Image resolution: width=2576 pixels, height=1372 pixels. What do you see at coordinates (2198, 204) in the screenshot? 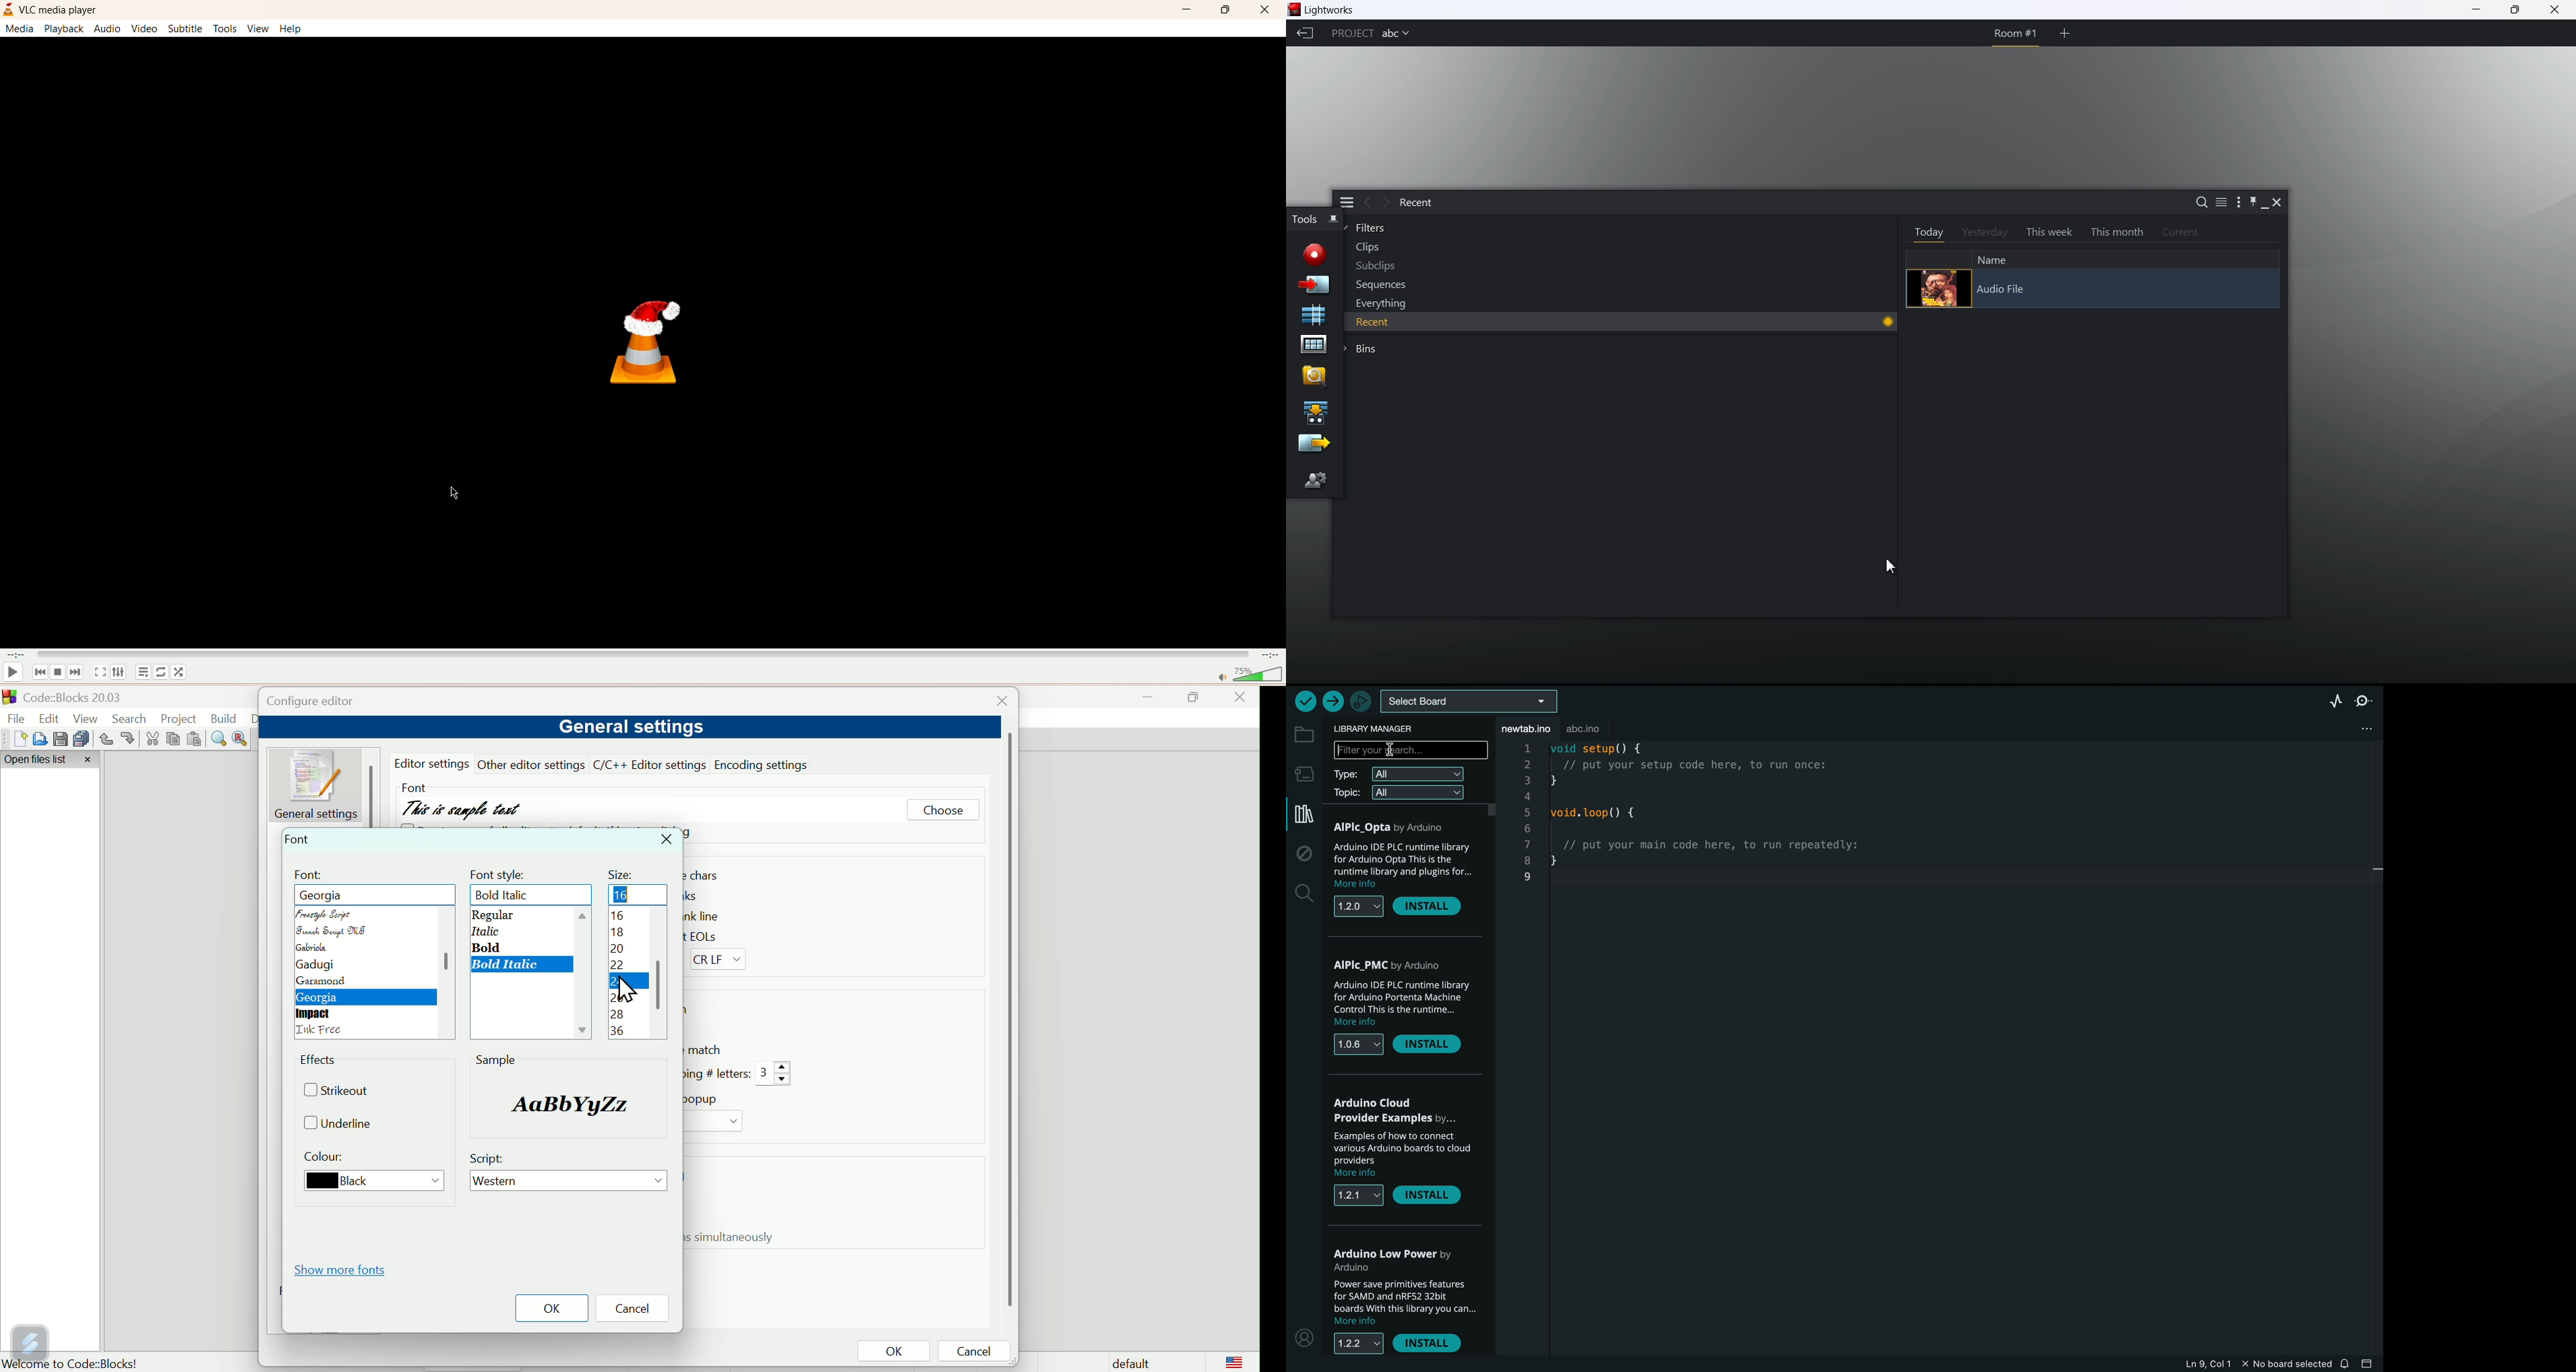
I see `search` at bounding box center [2198, 204].